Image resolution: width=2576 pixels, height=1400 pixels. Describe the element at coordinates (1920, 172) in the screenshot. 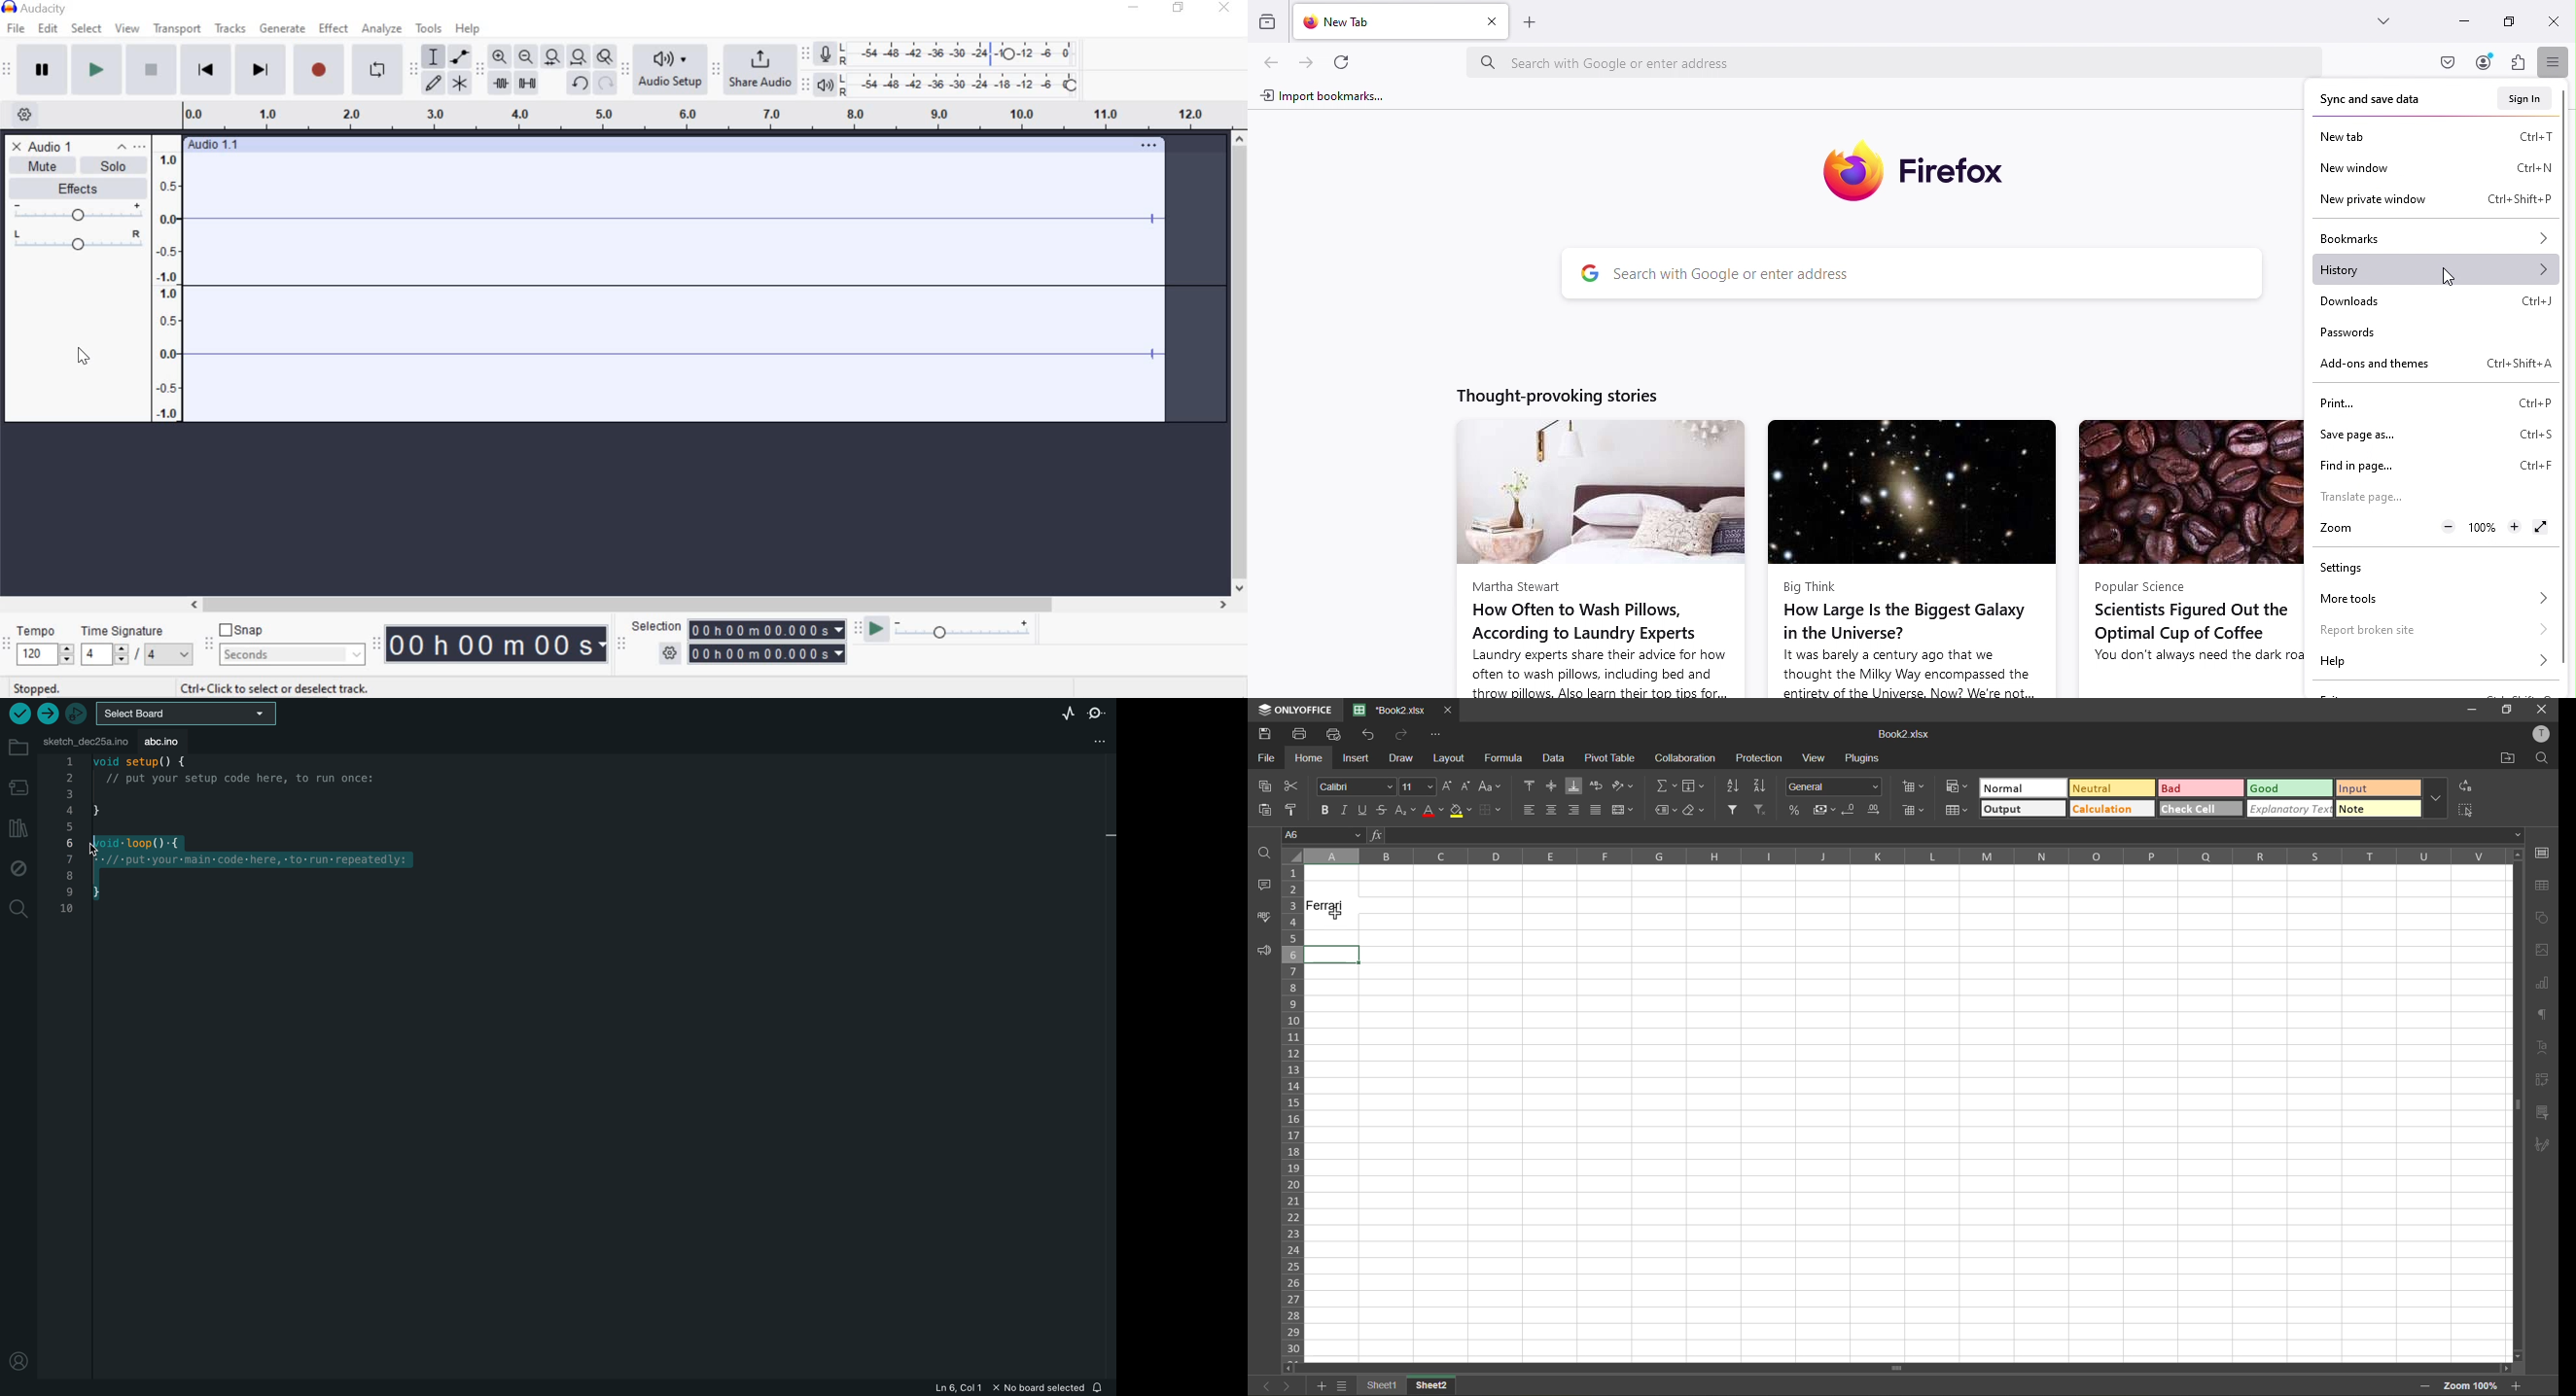

I see `Firefox icon` at that location.